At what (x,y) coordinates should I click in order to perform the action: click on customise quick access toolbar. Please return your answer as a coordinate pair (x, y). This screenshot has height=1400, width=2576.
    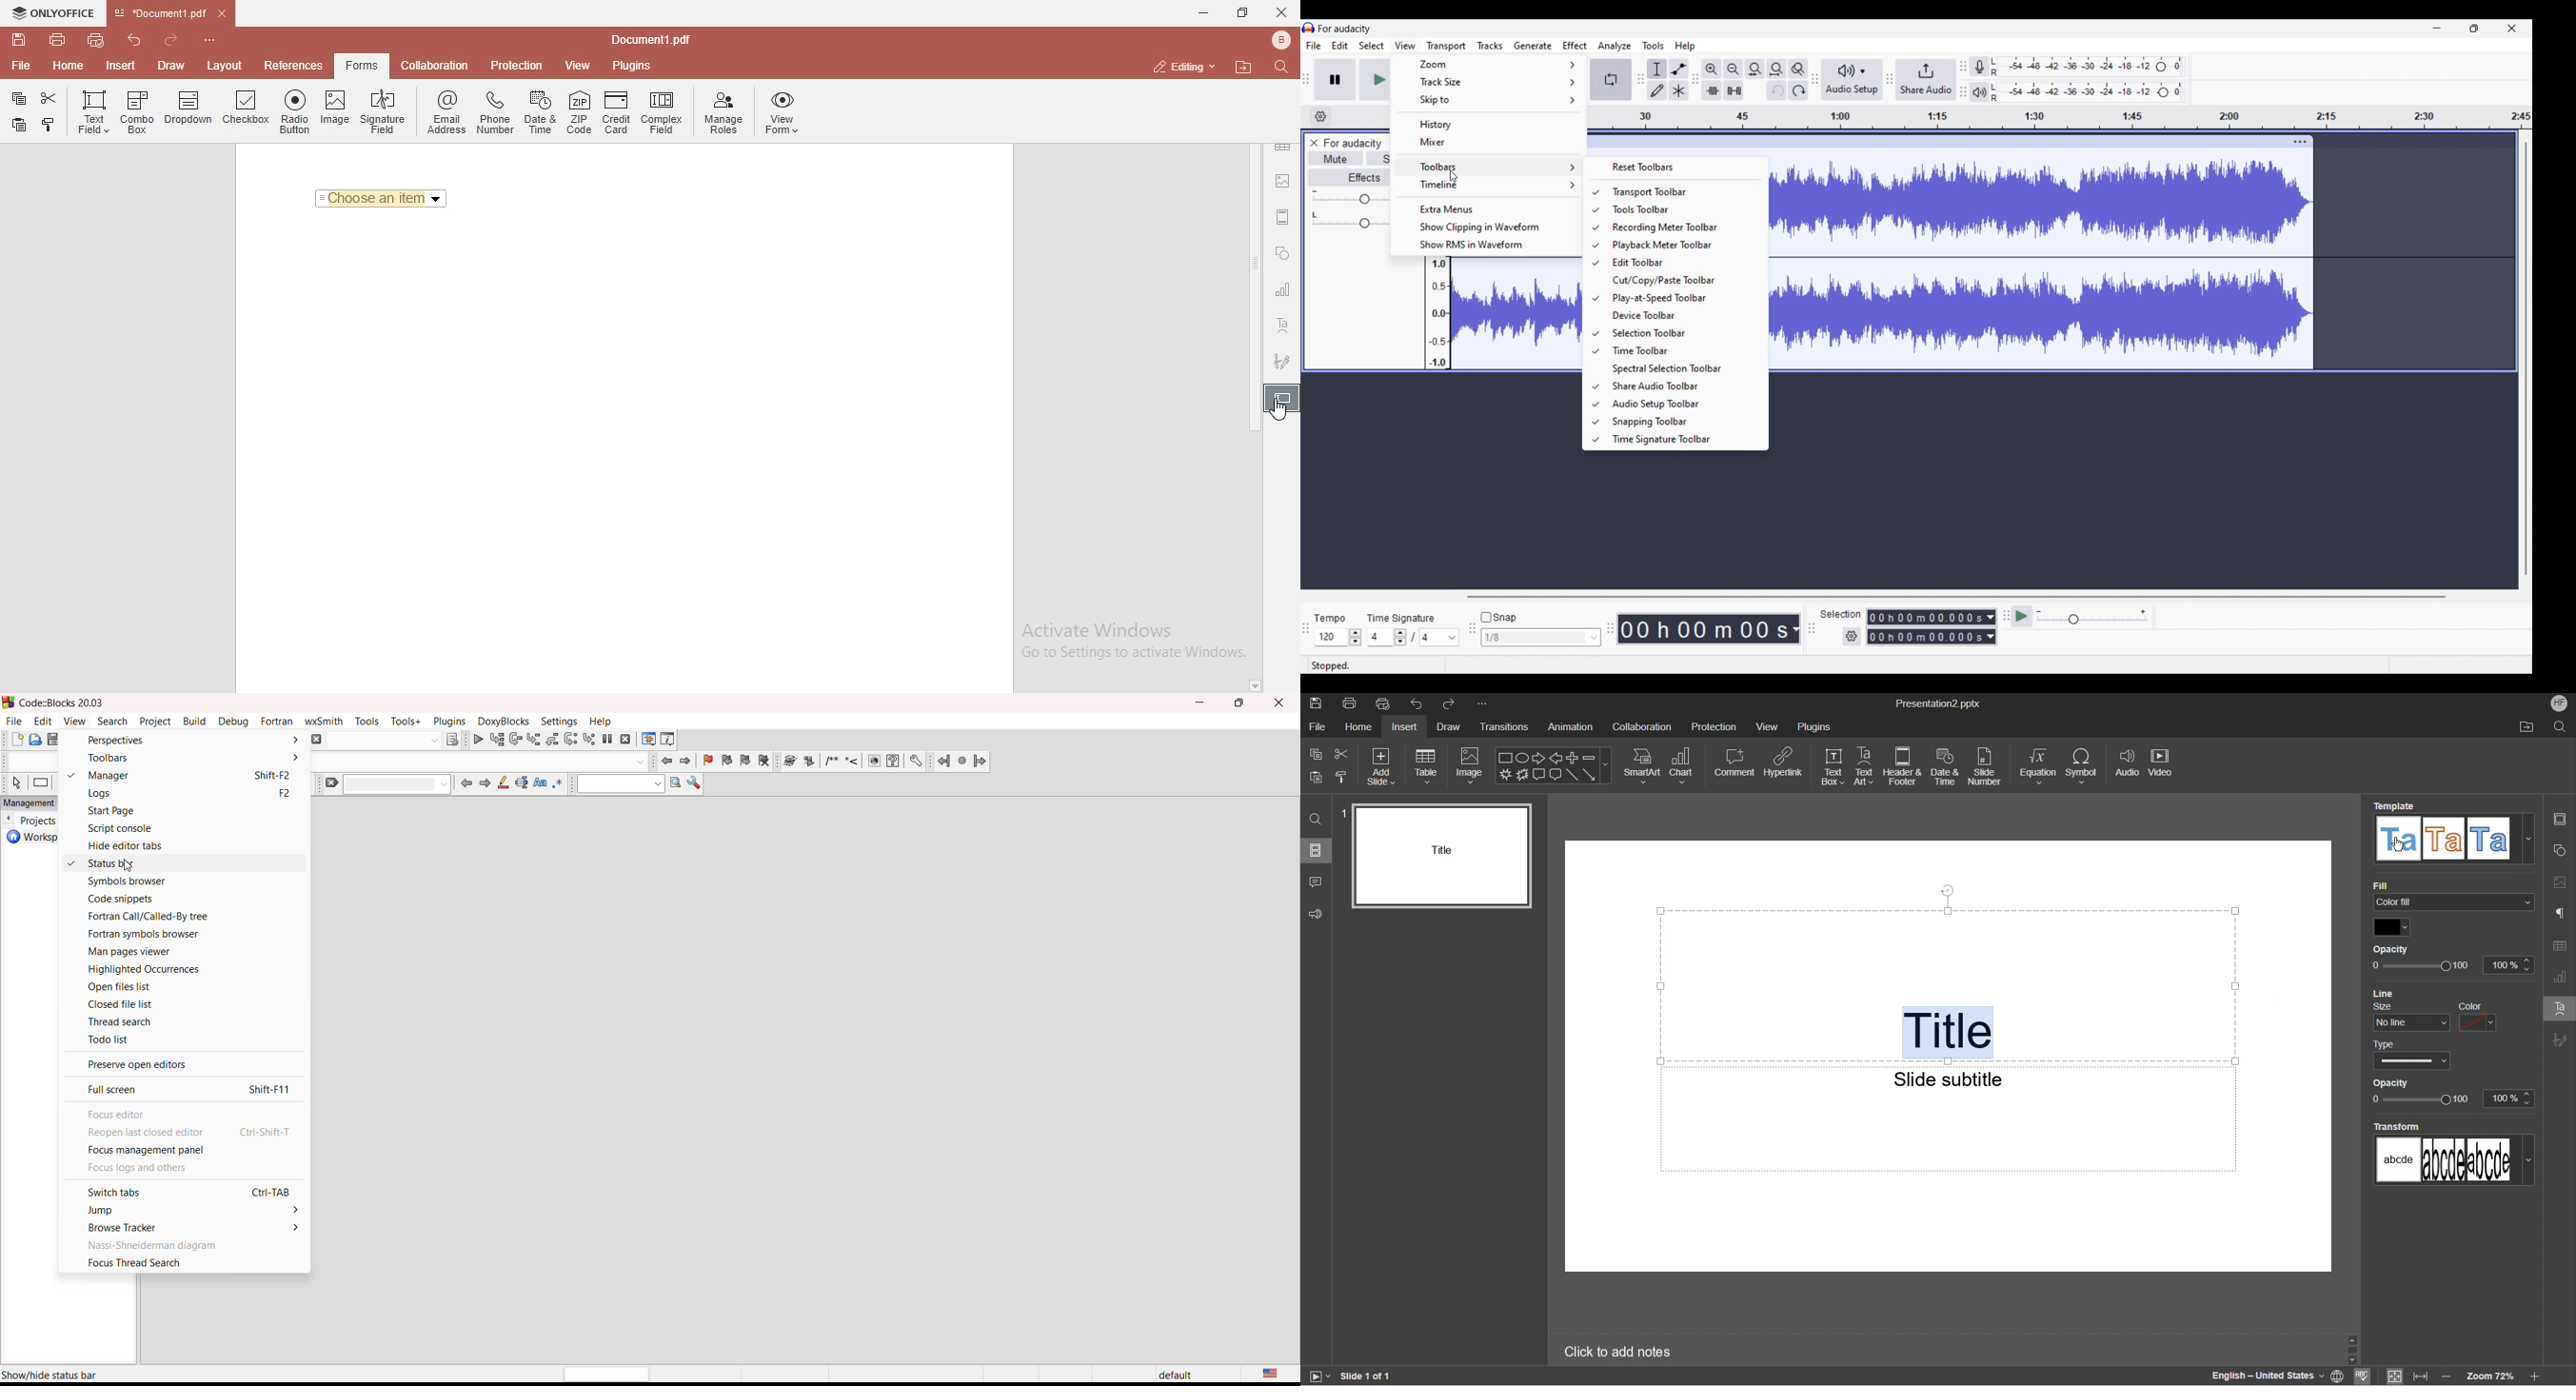
    Looking at the image, I should click on (213, 39).